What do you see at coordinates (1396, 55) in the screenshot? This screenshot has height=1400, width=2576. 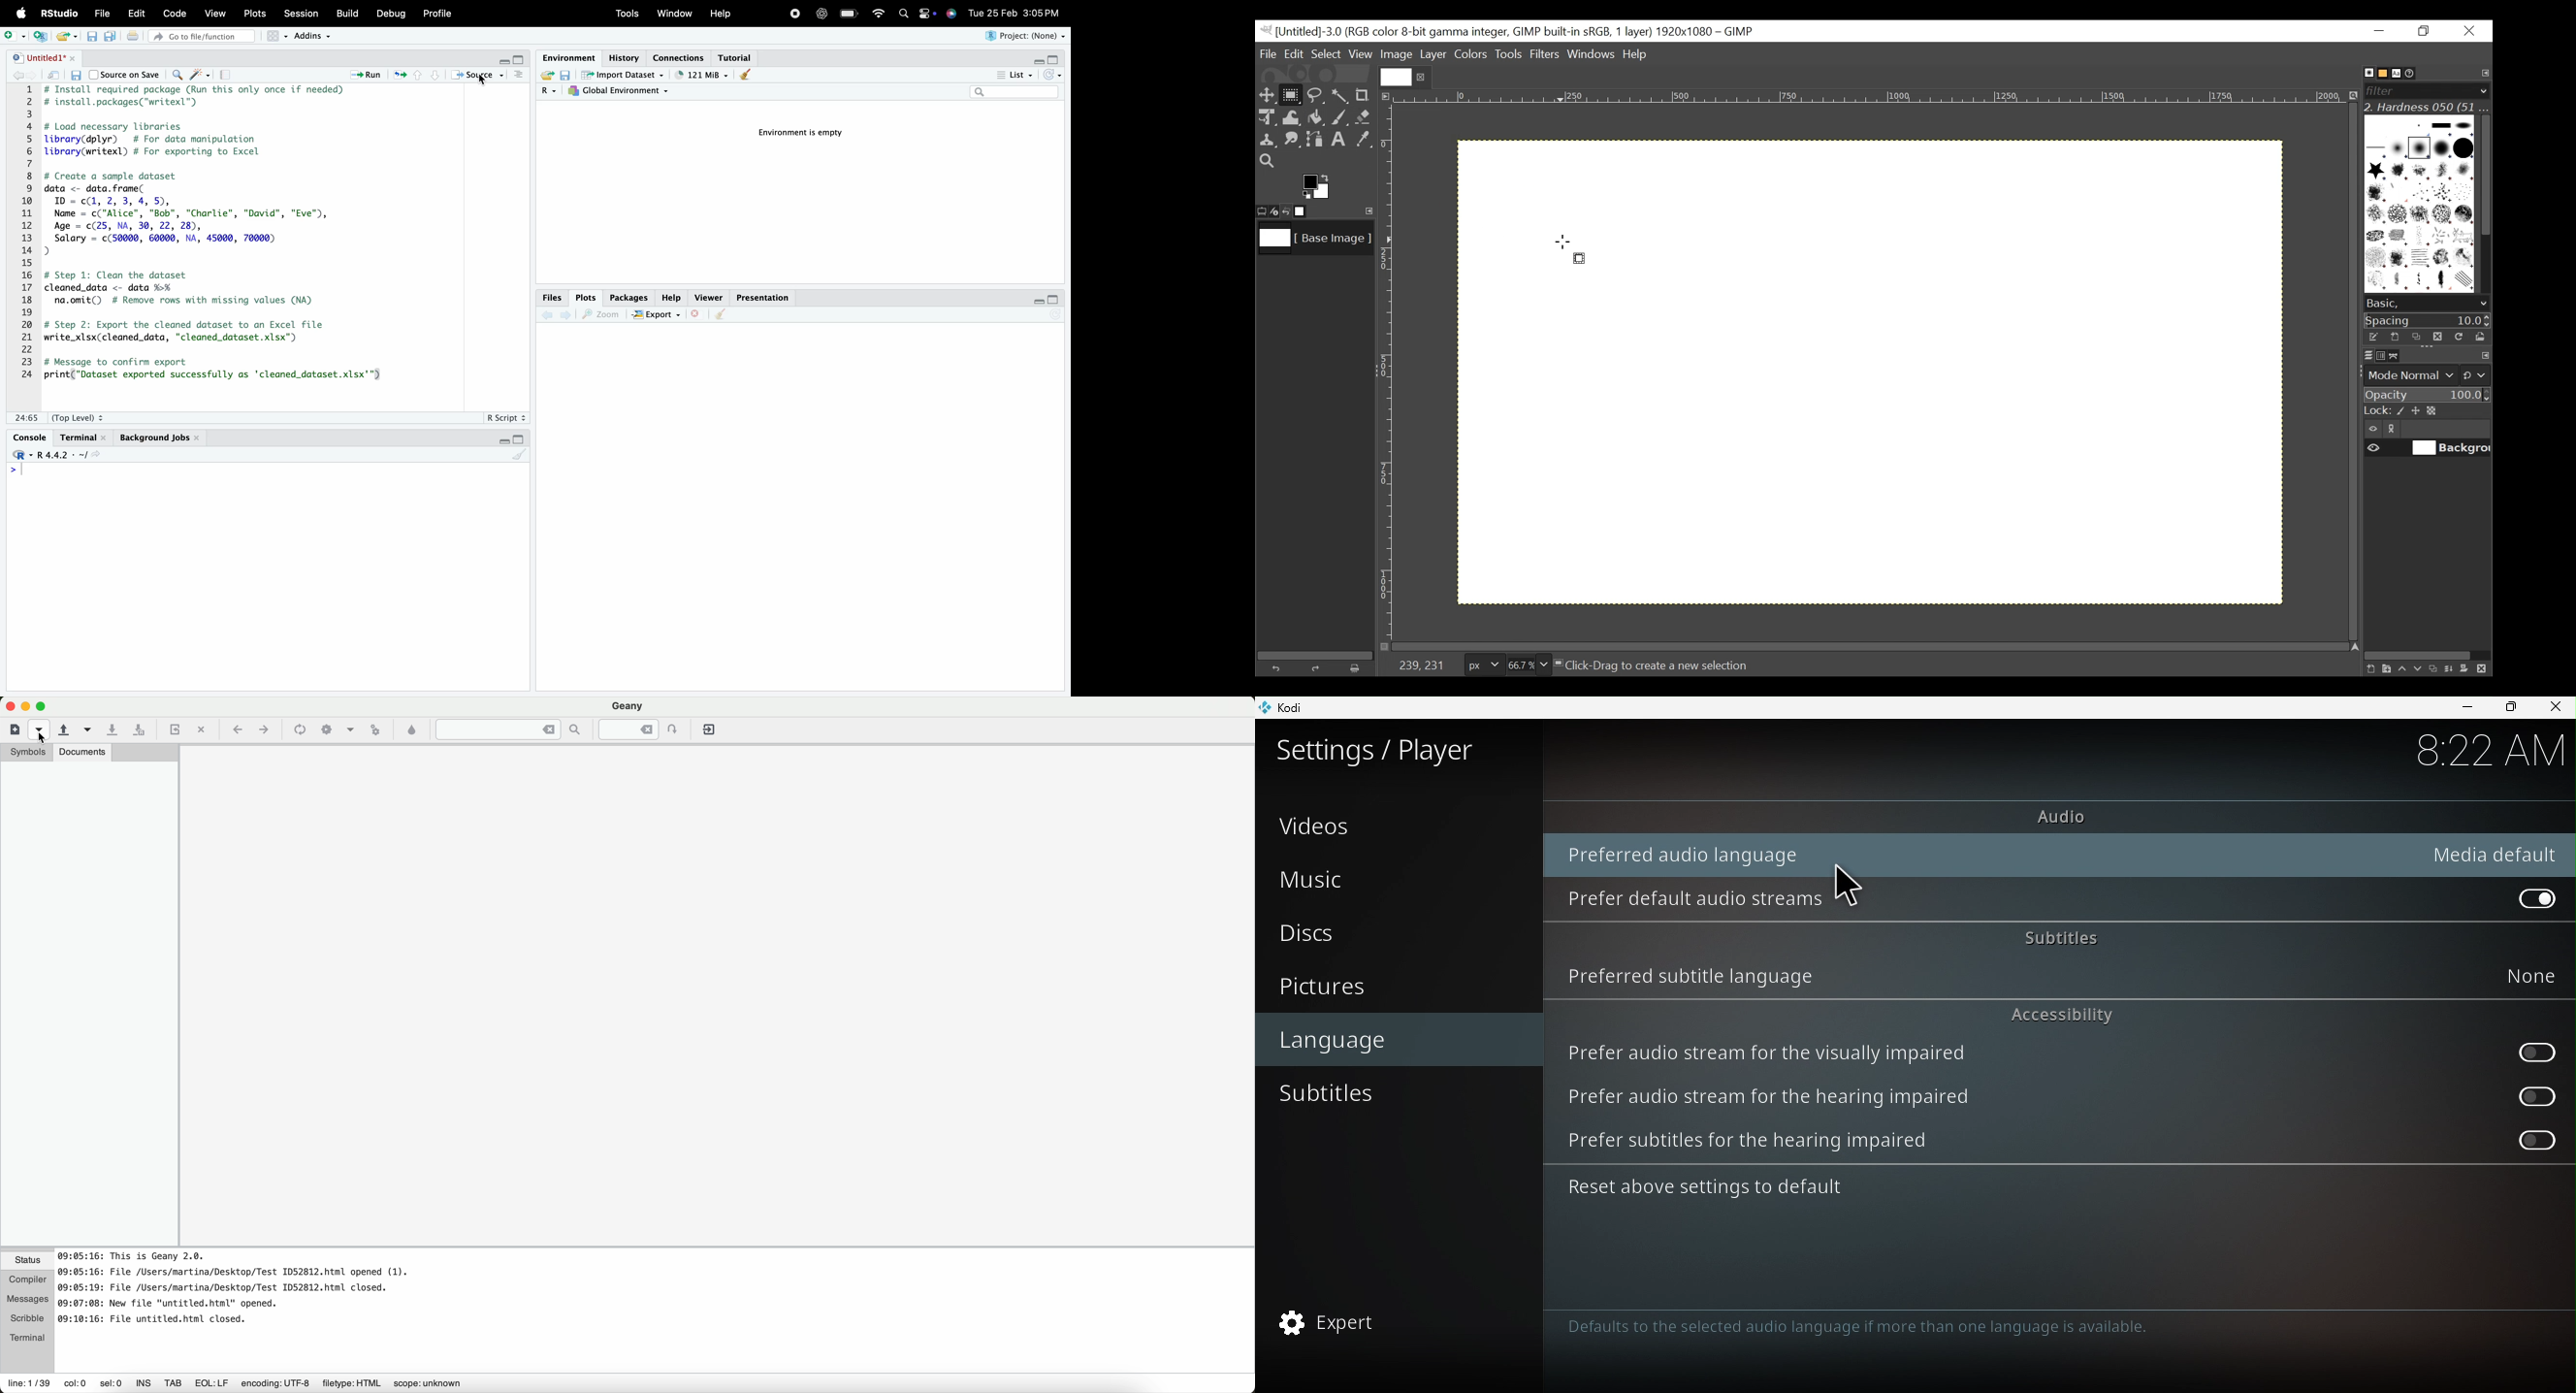 I see `Image` at bounding box center [1396, 55].